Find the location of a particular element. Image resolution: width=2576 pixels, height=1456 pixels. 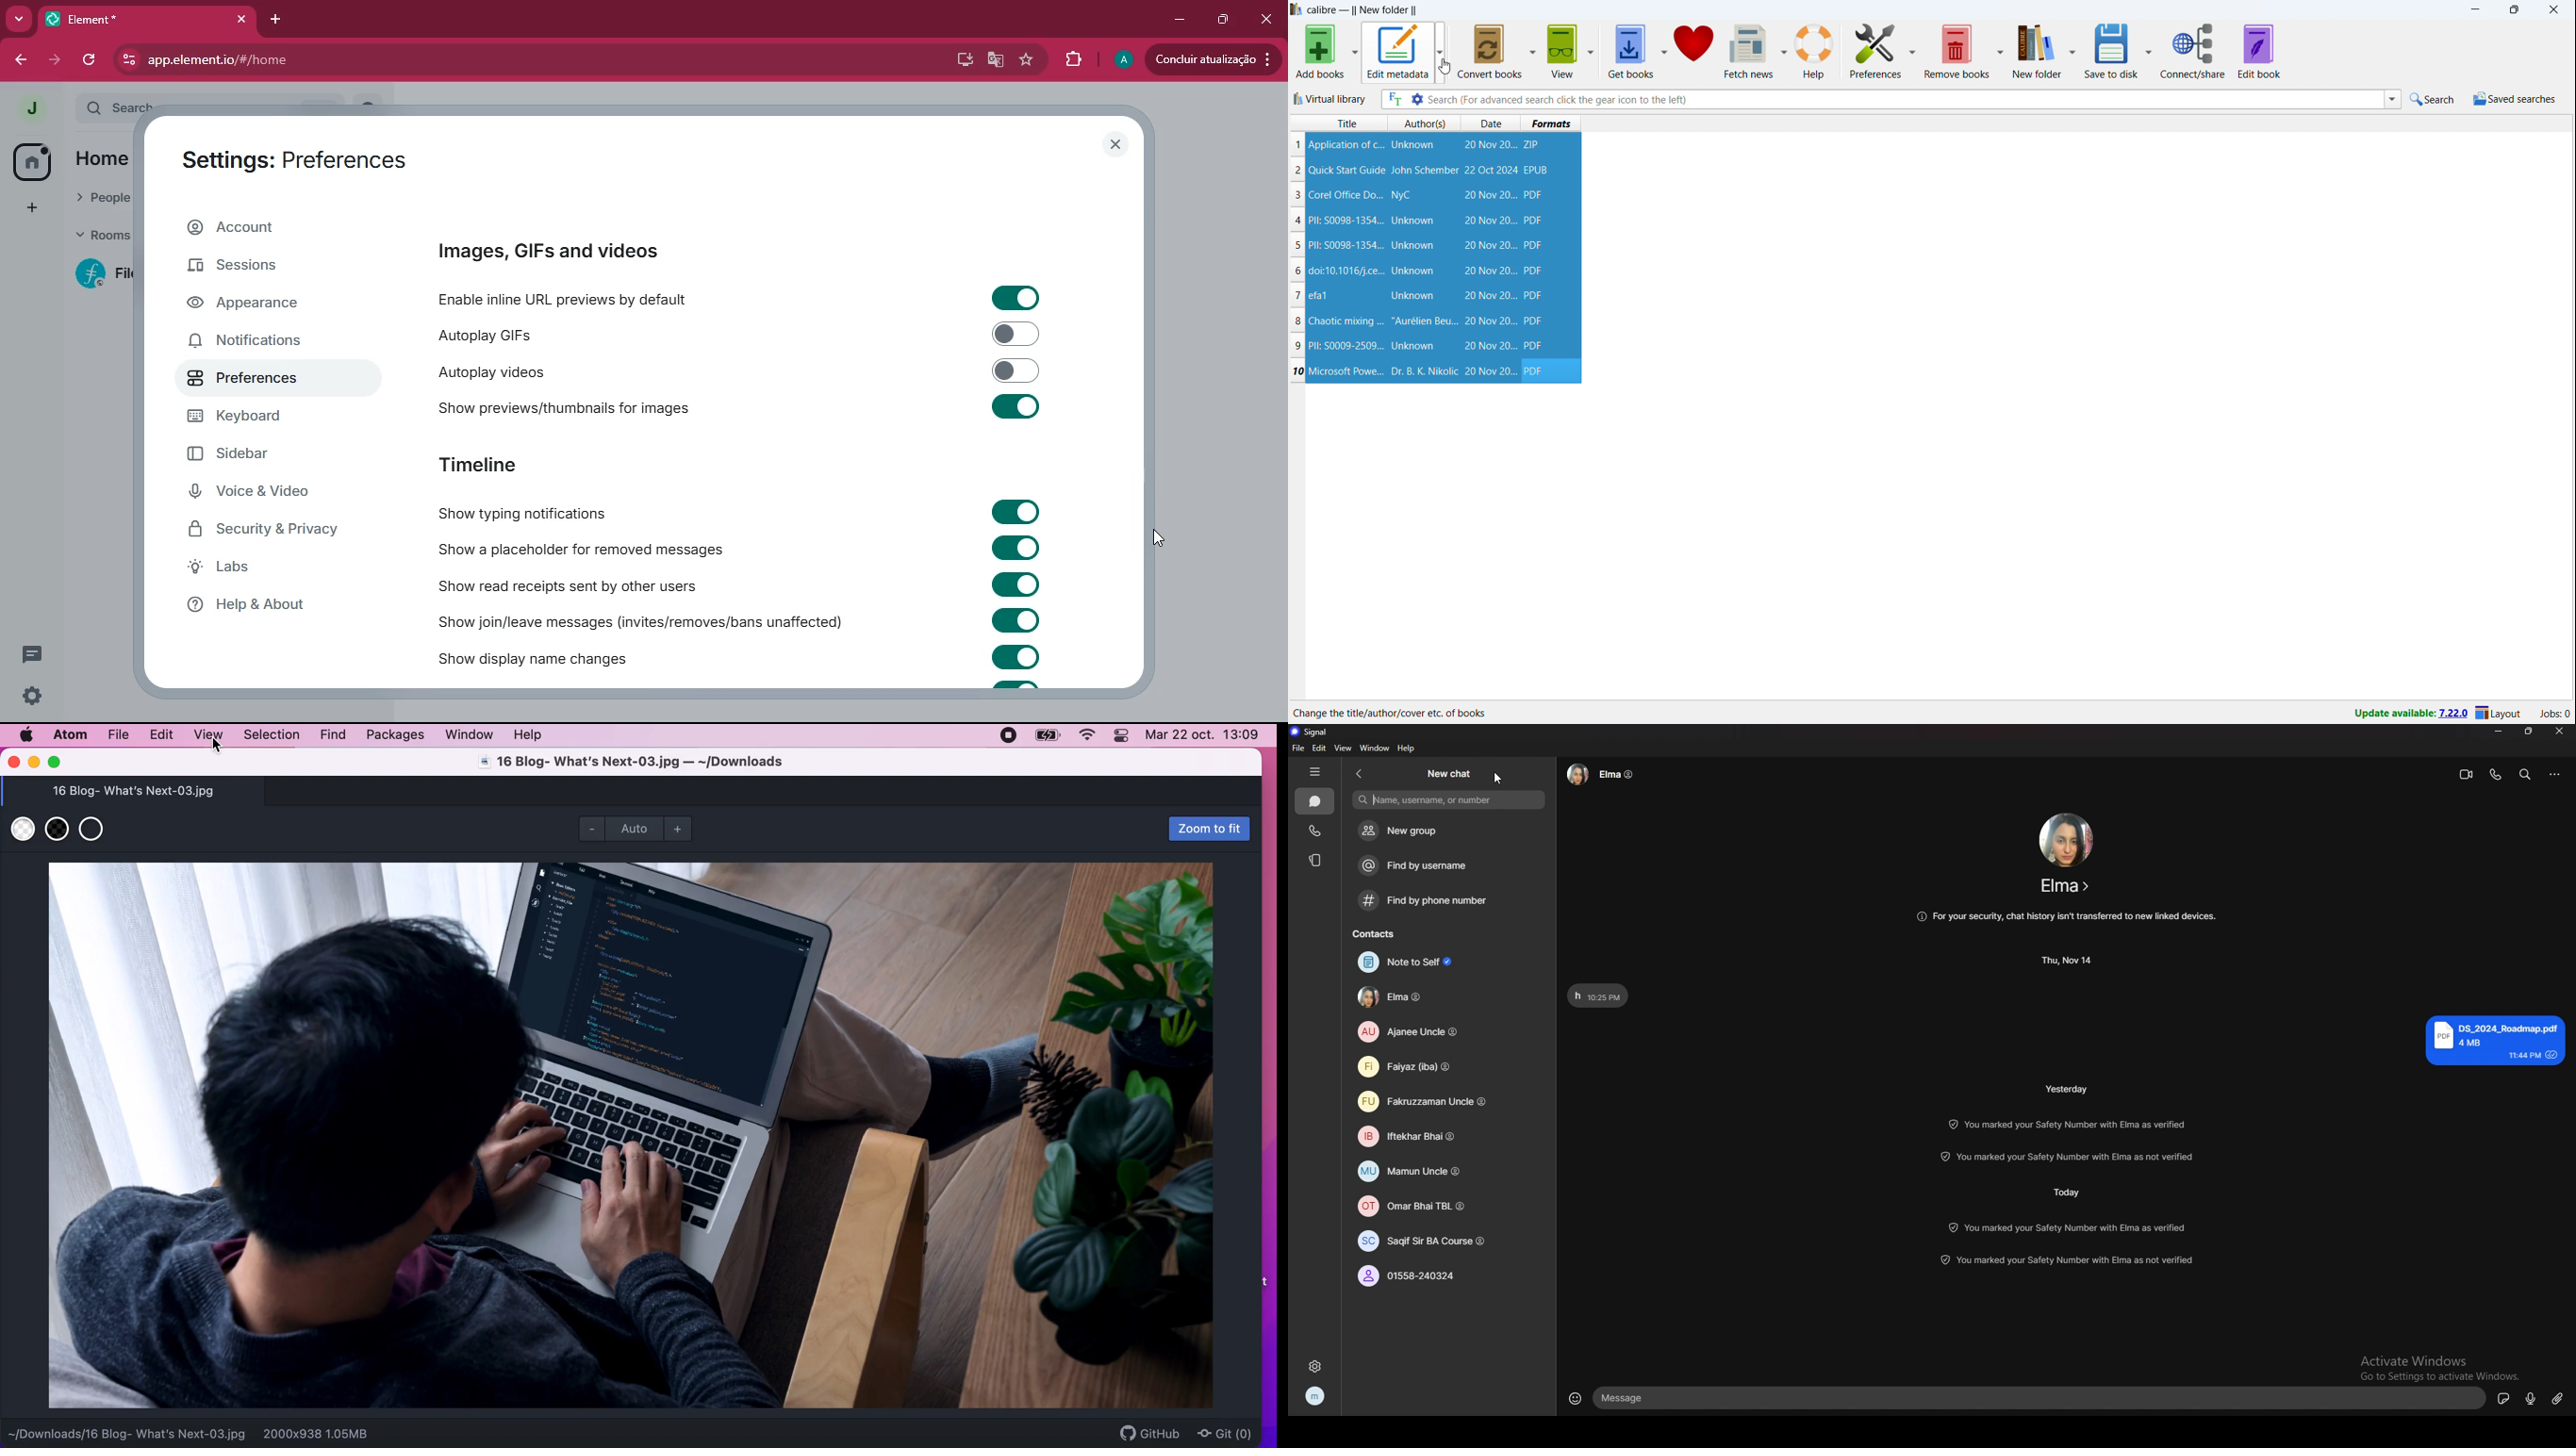

Microsoft Powe... is located at coordinates (1346, 370).